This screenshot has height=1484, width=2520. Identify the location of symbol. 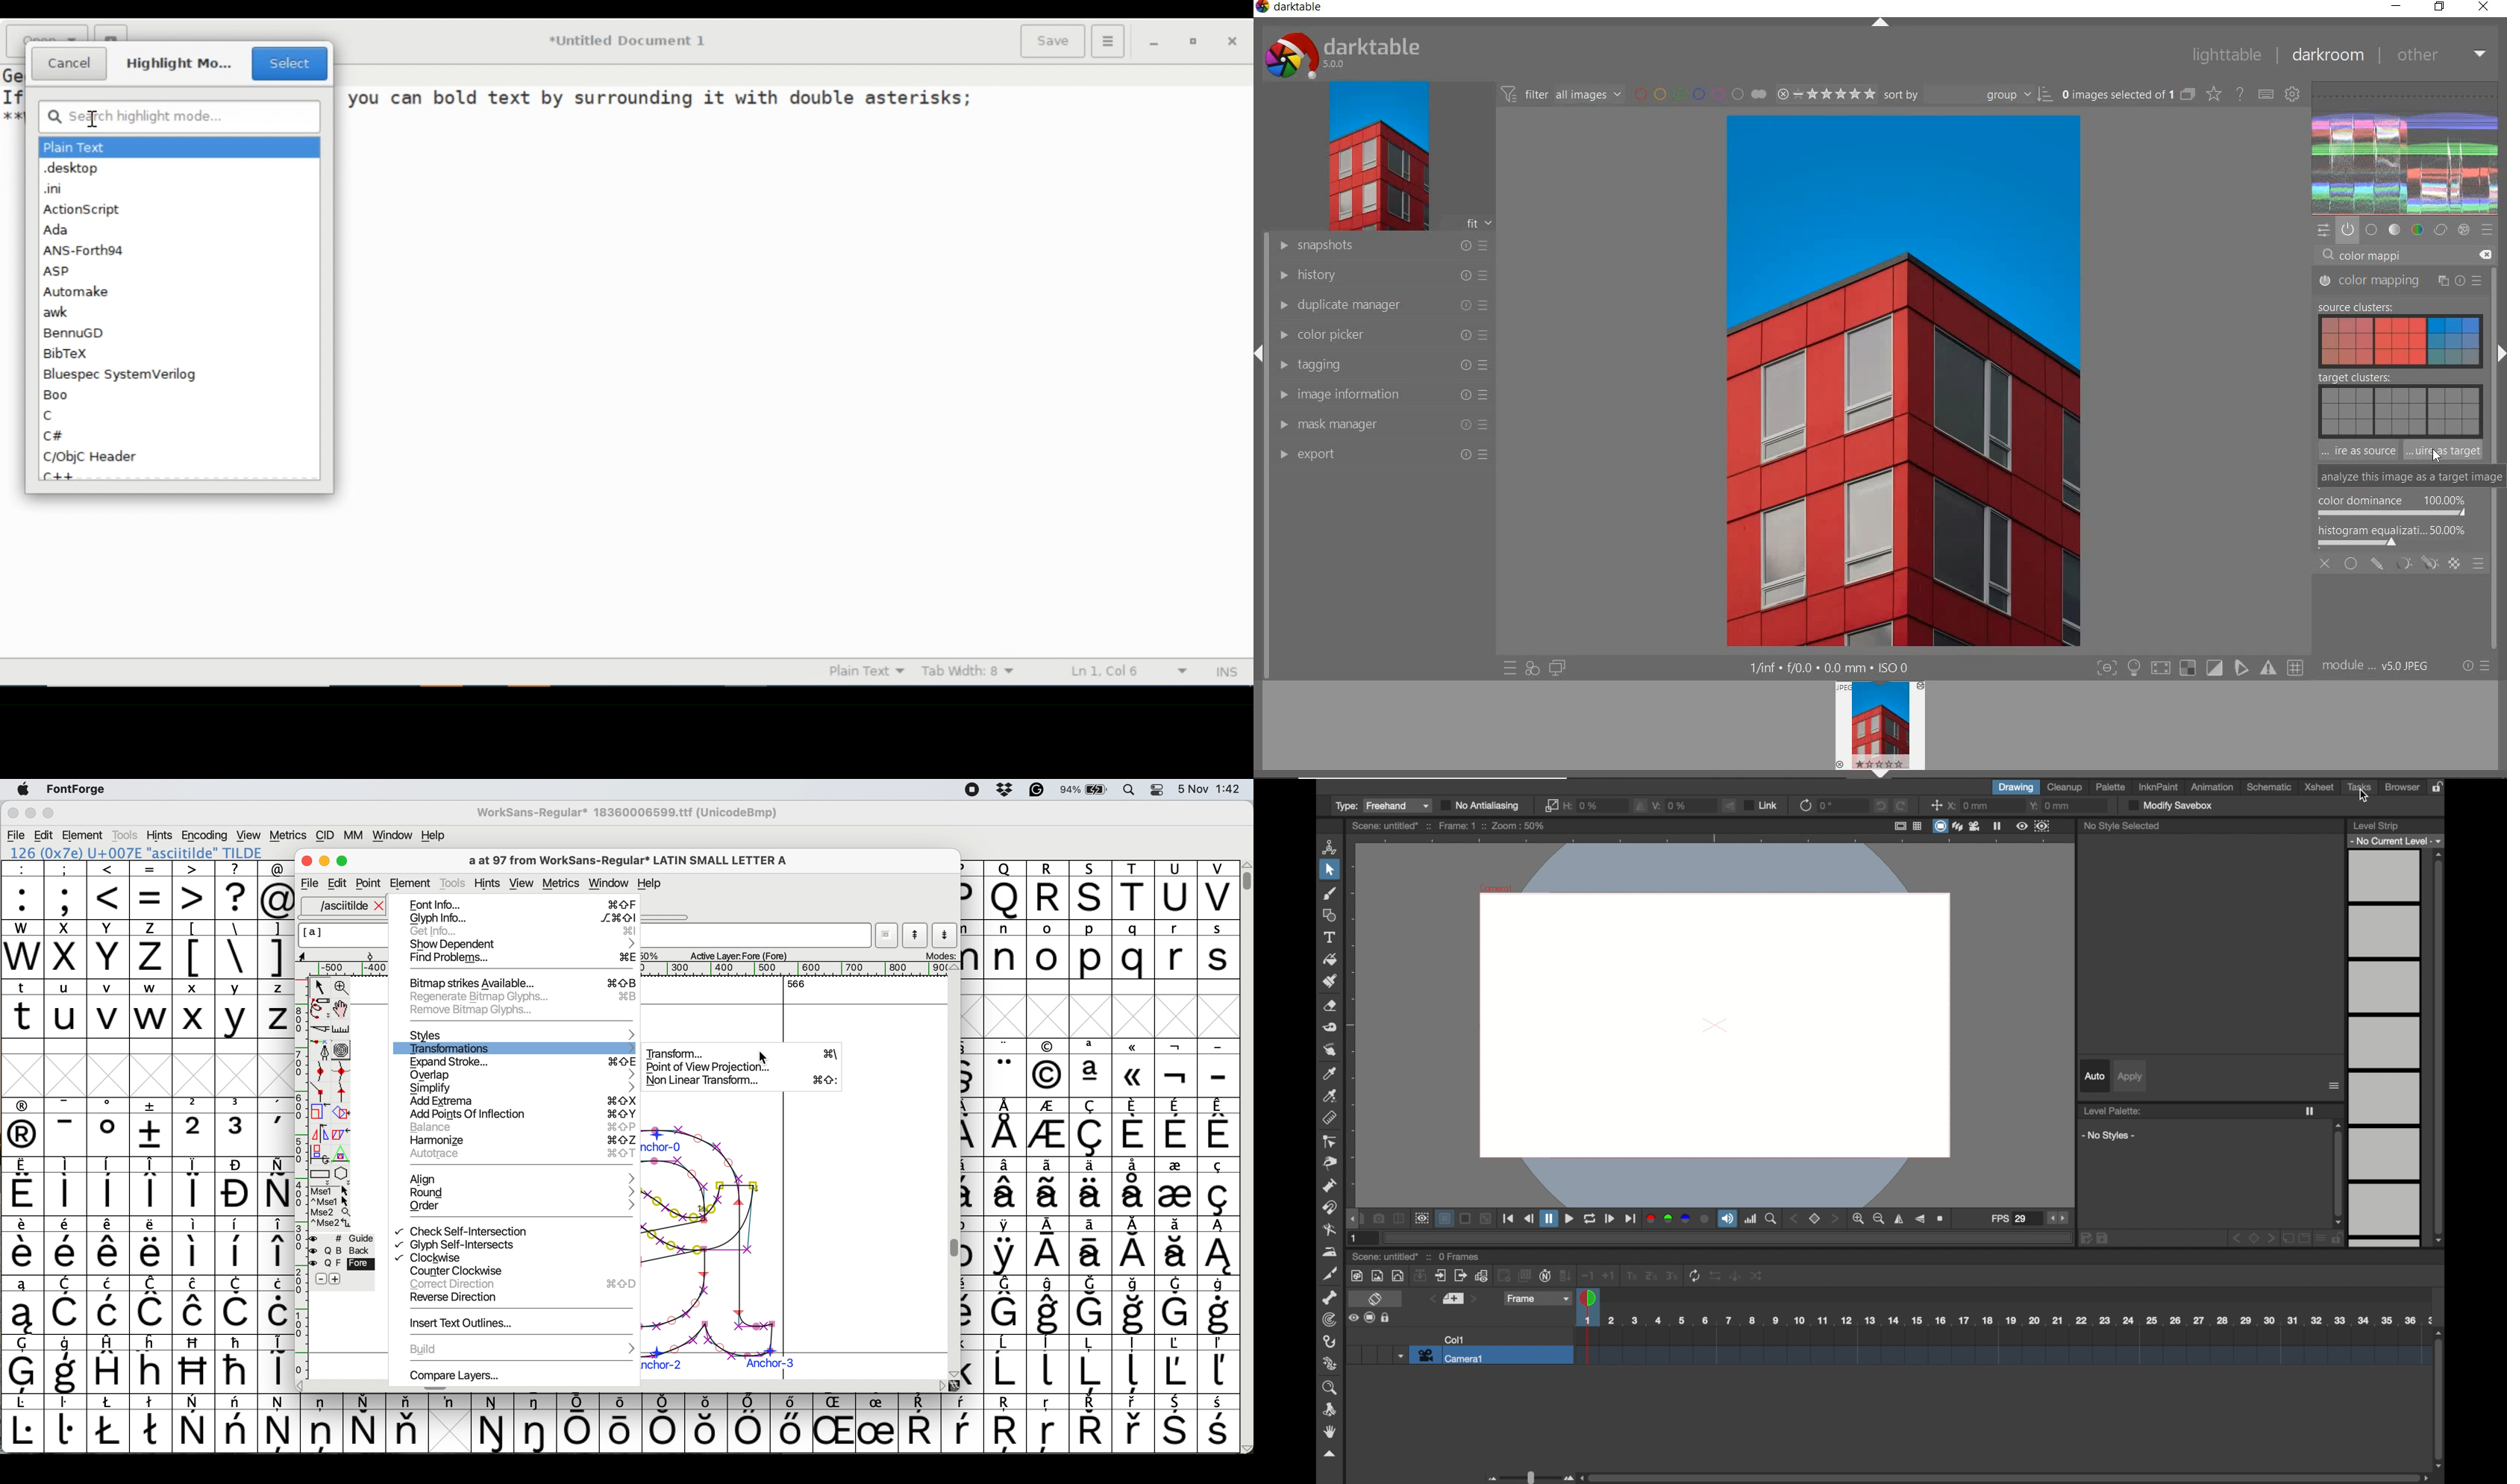
(152, 1186).